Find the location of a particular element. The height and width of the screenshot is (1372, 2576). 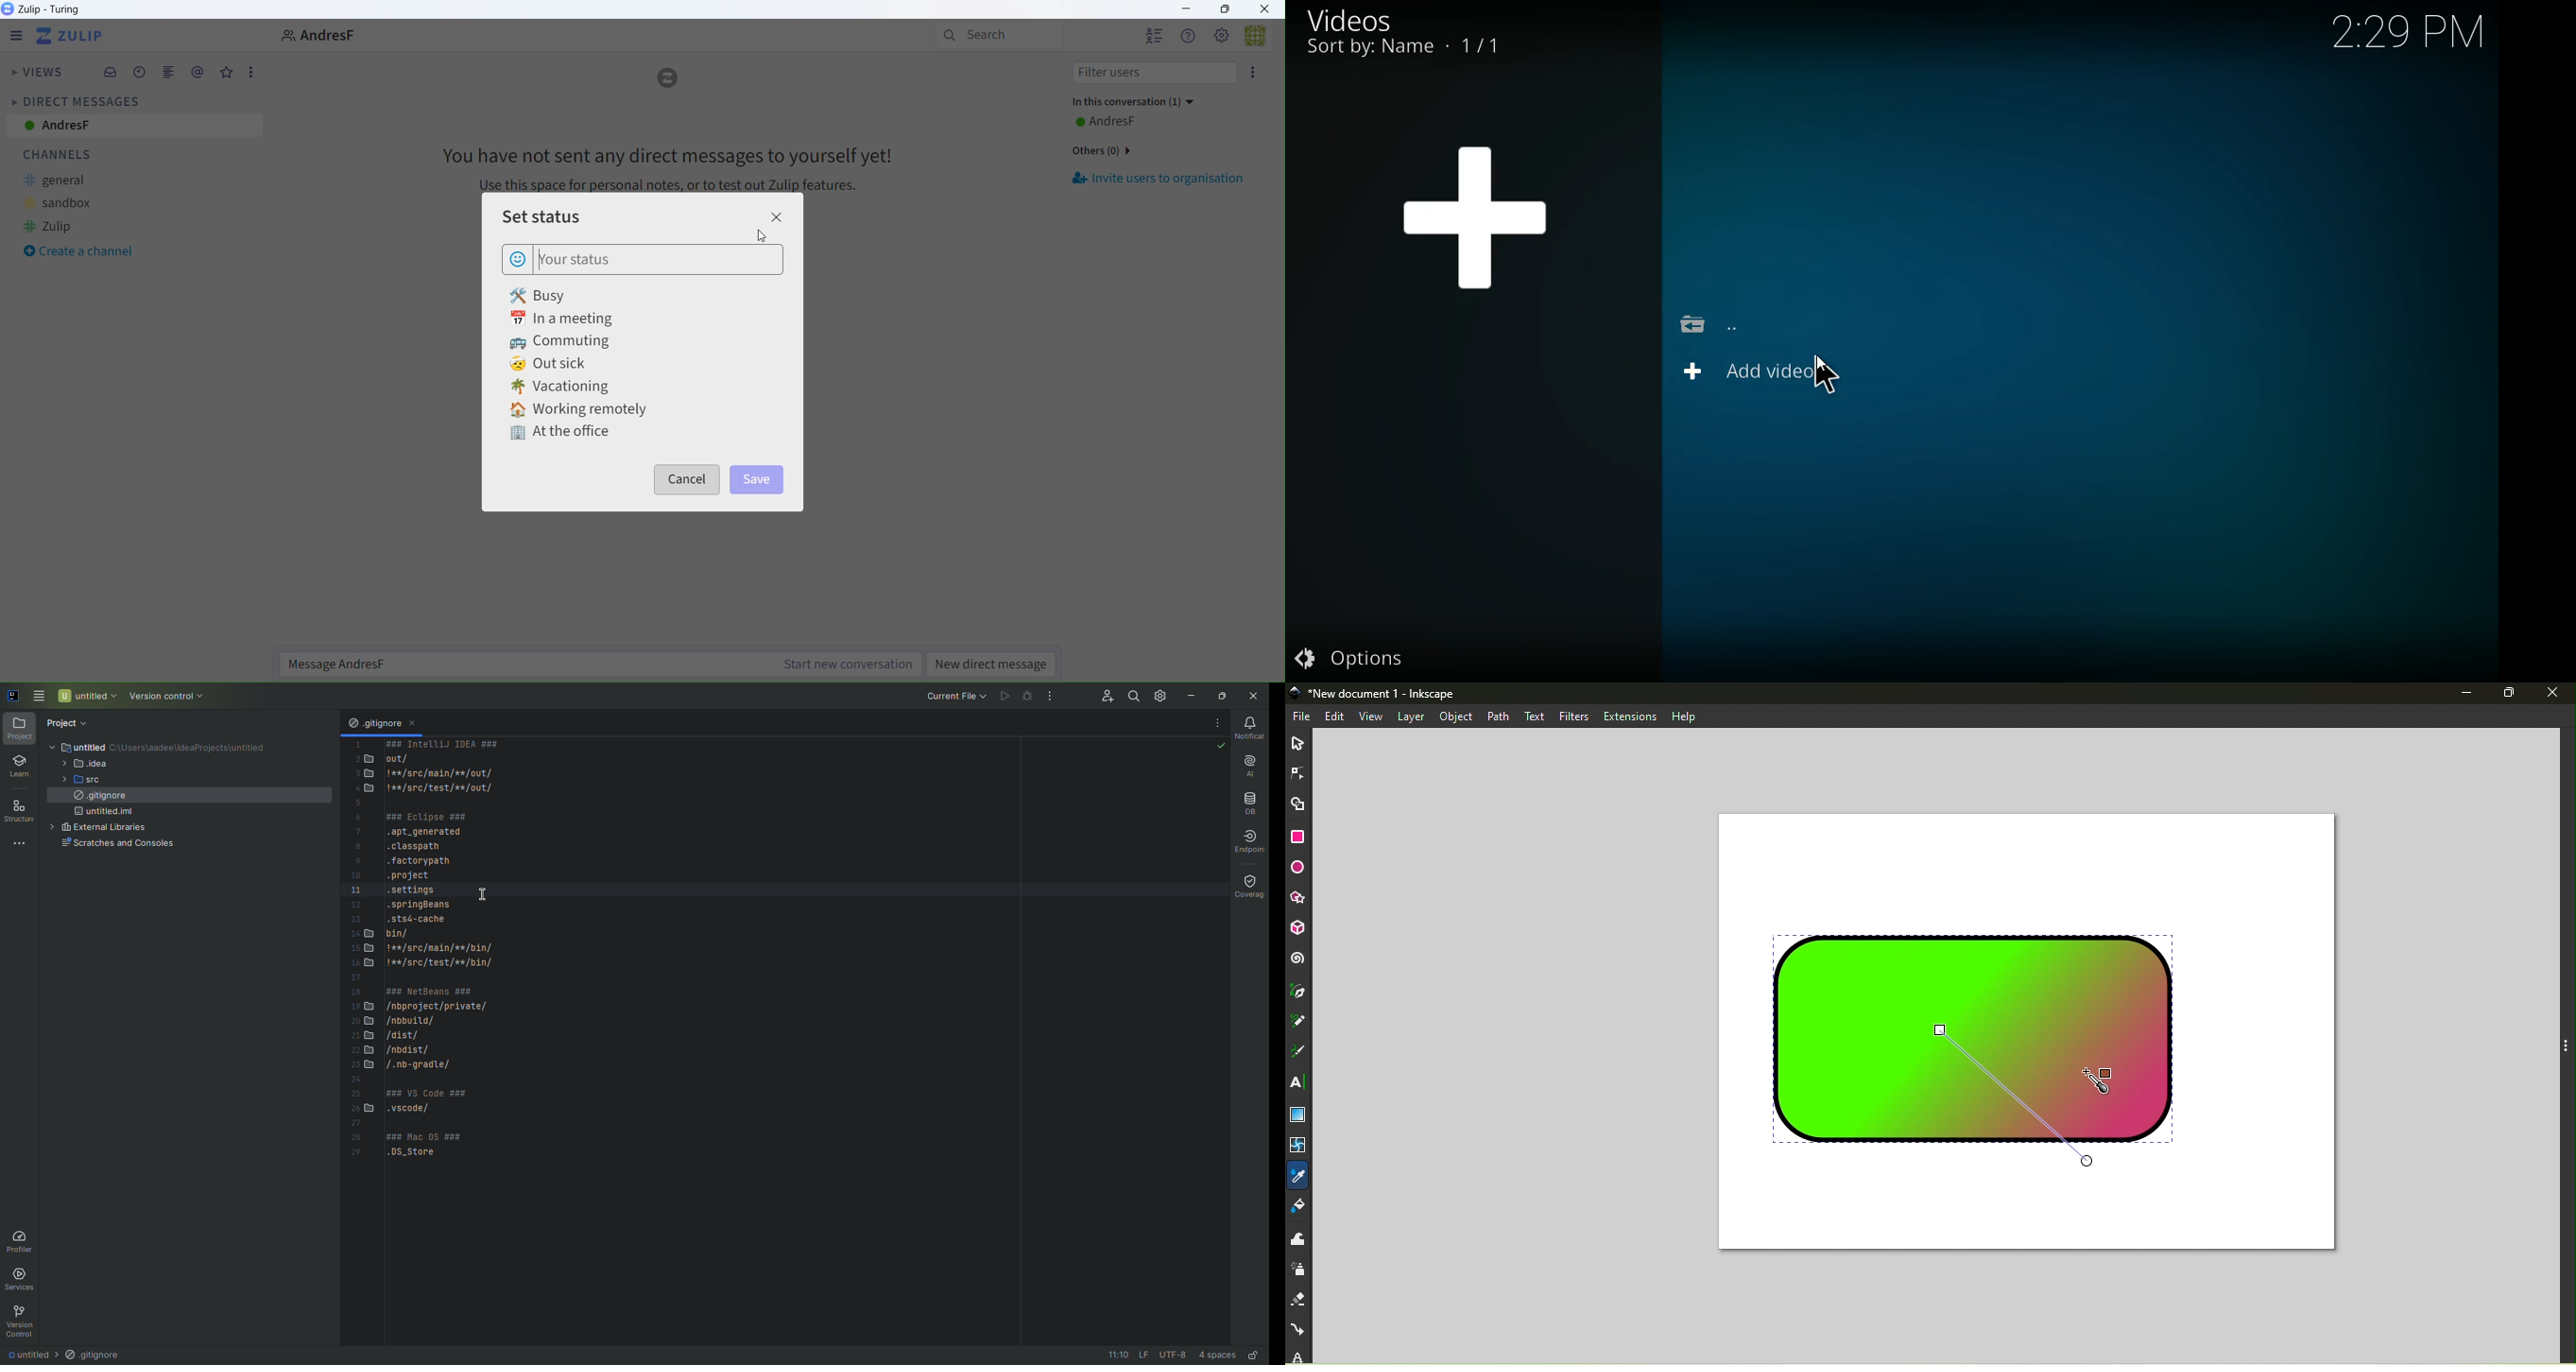

Object is located at coordinates (1459, 716).